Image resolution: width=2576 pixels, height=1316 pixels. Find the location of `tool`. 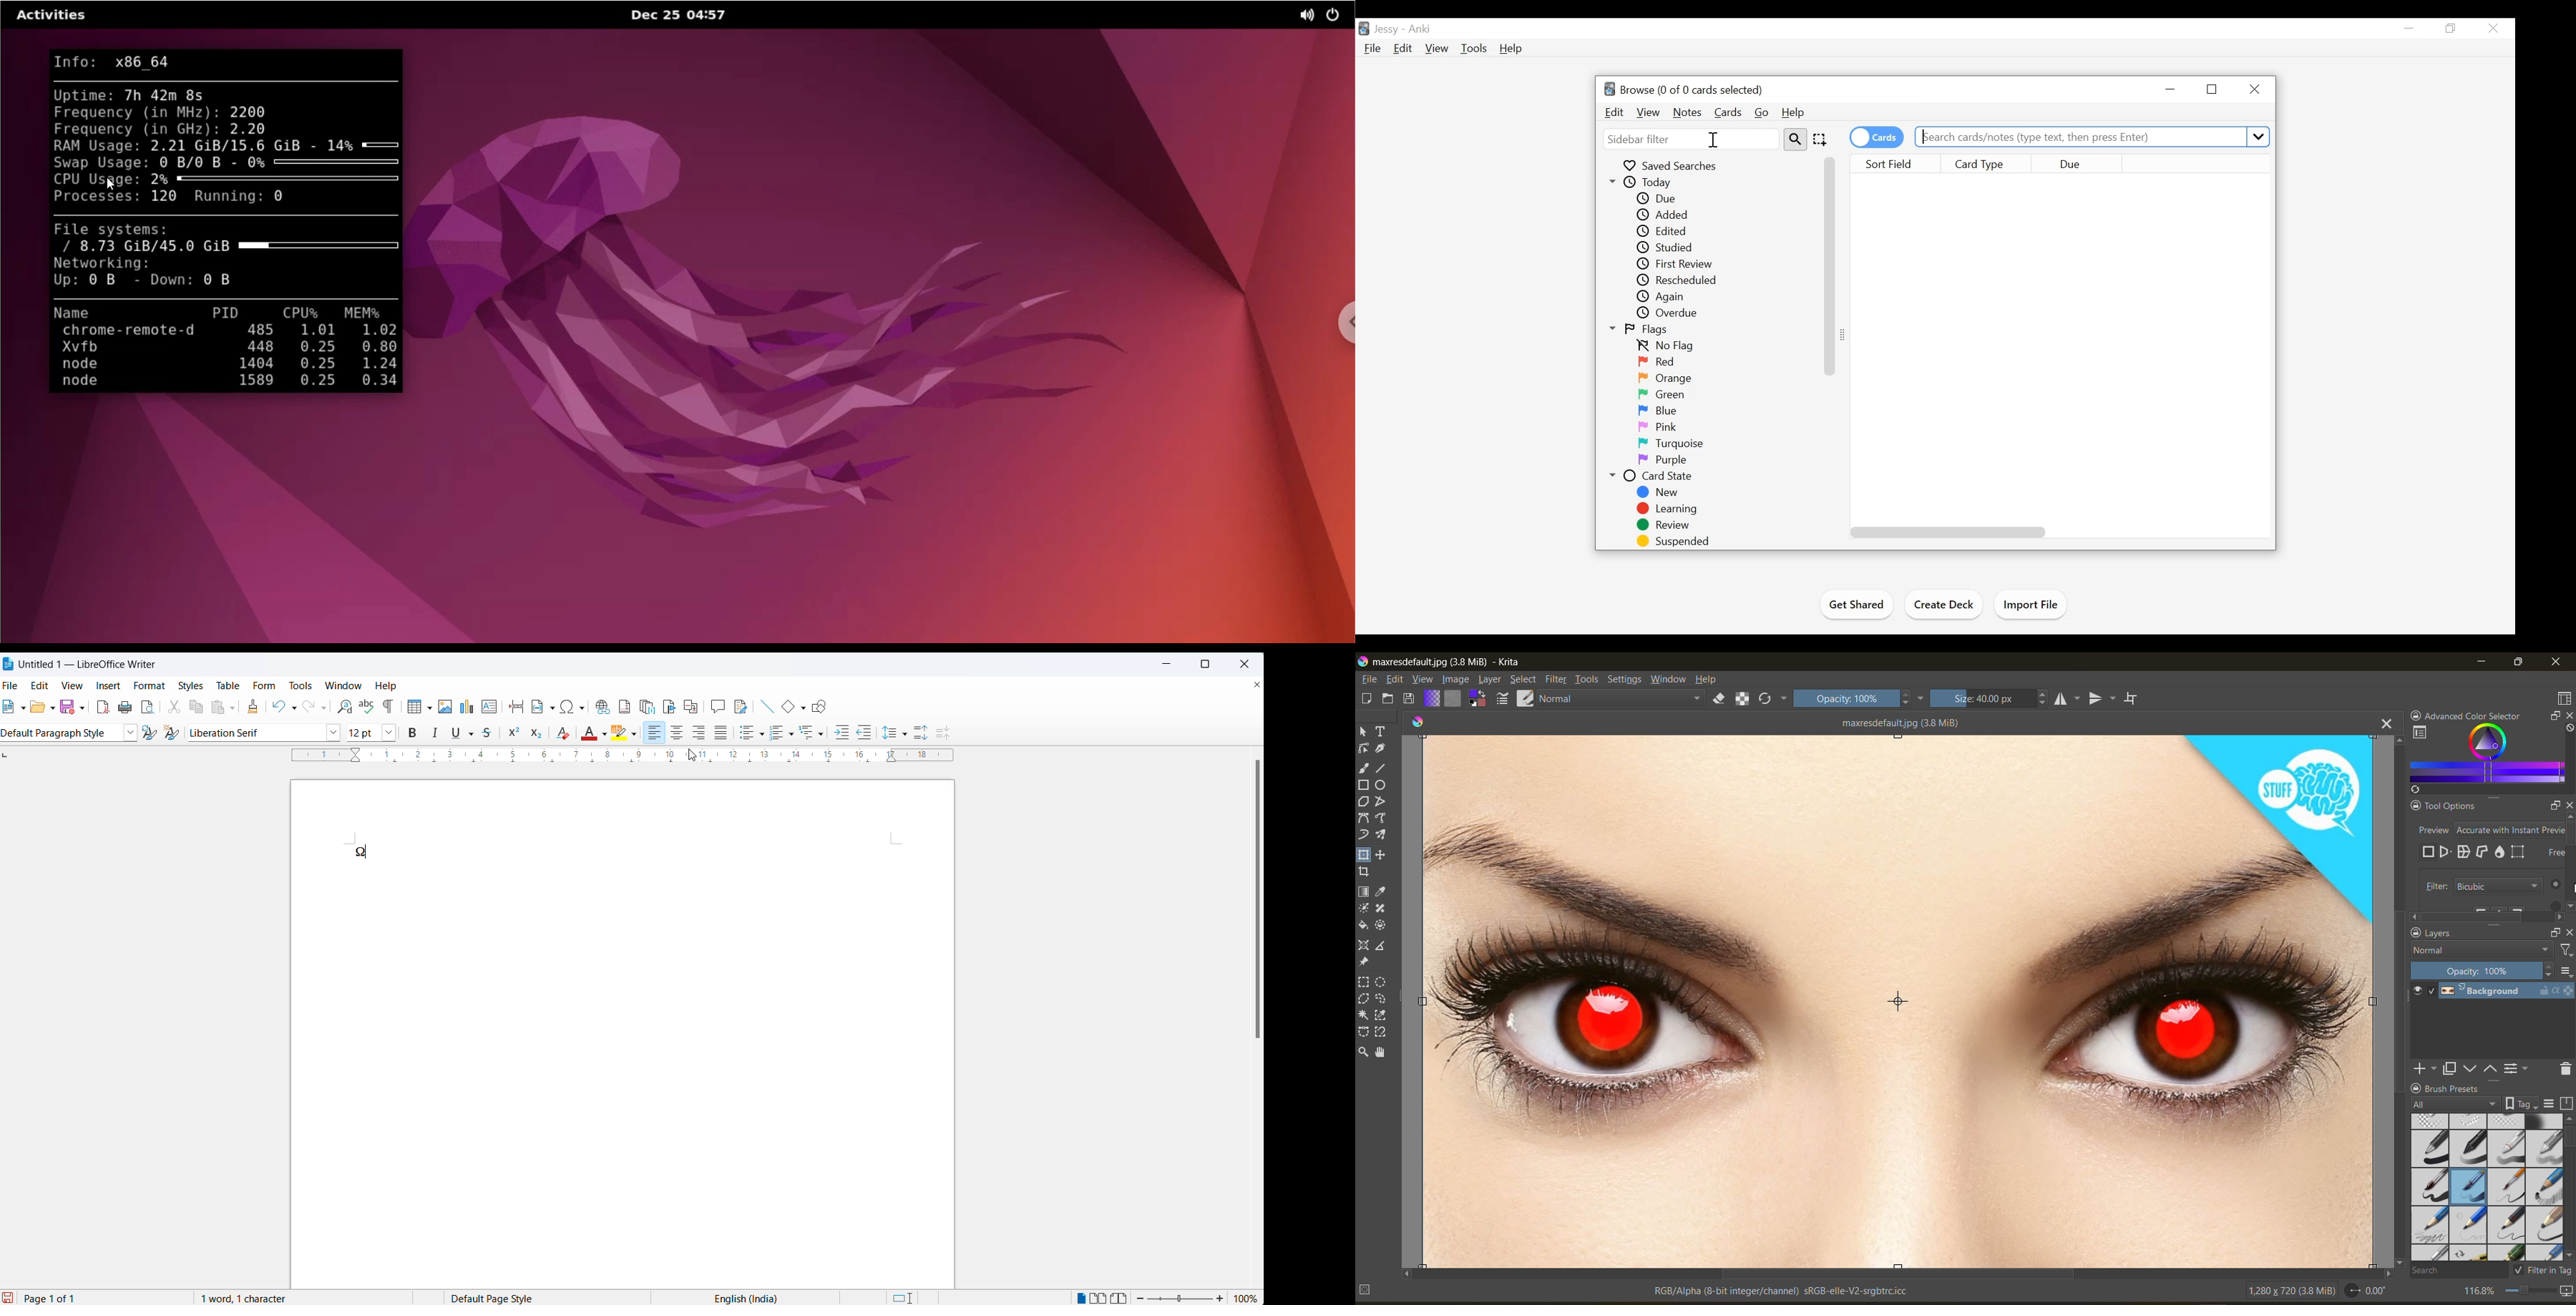

tool is located at coordinates (1381, 835).